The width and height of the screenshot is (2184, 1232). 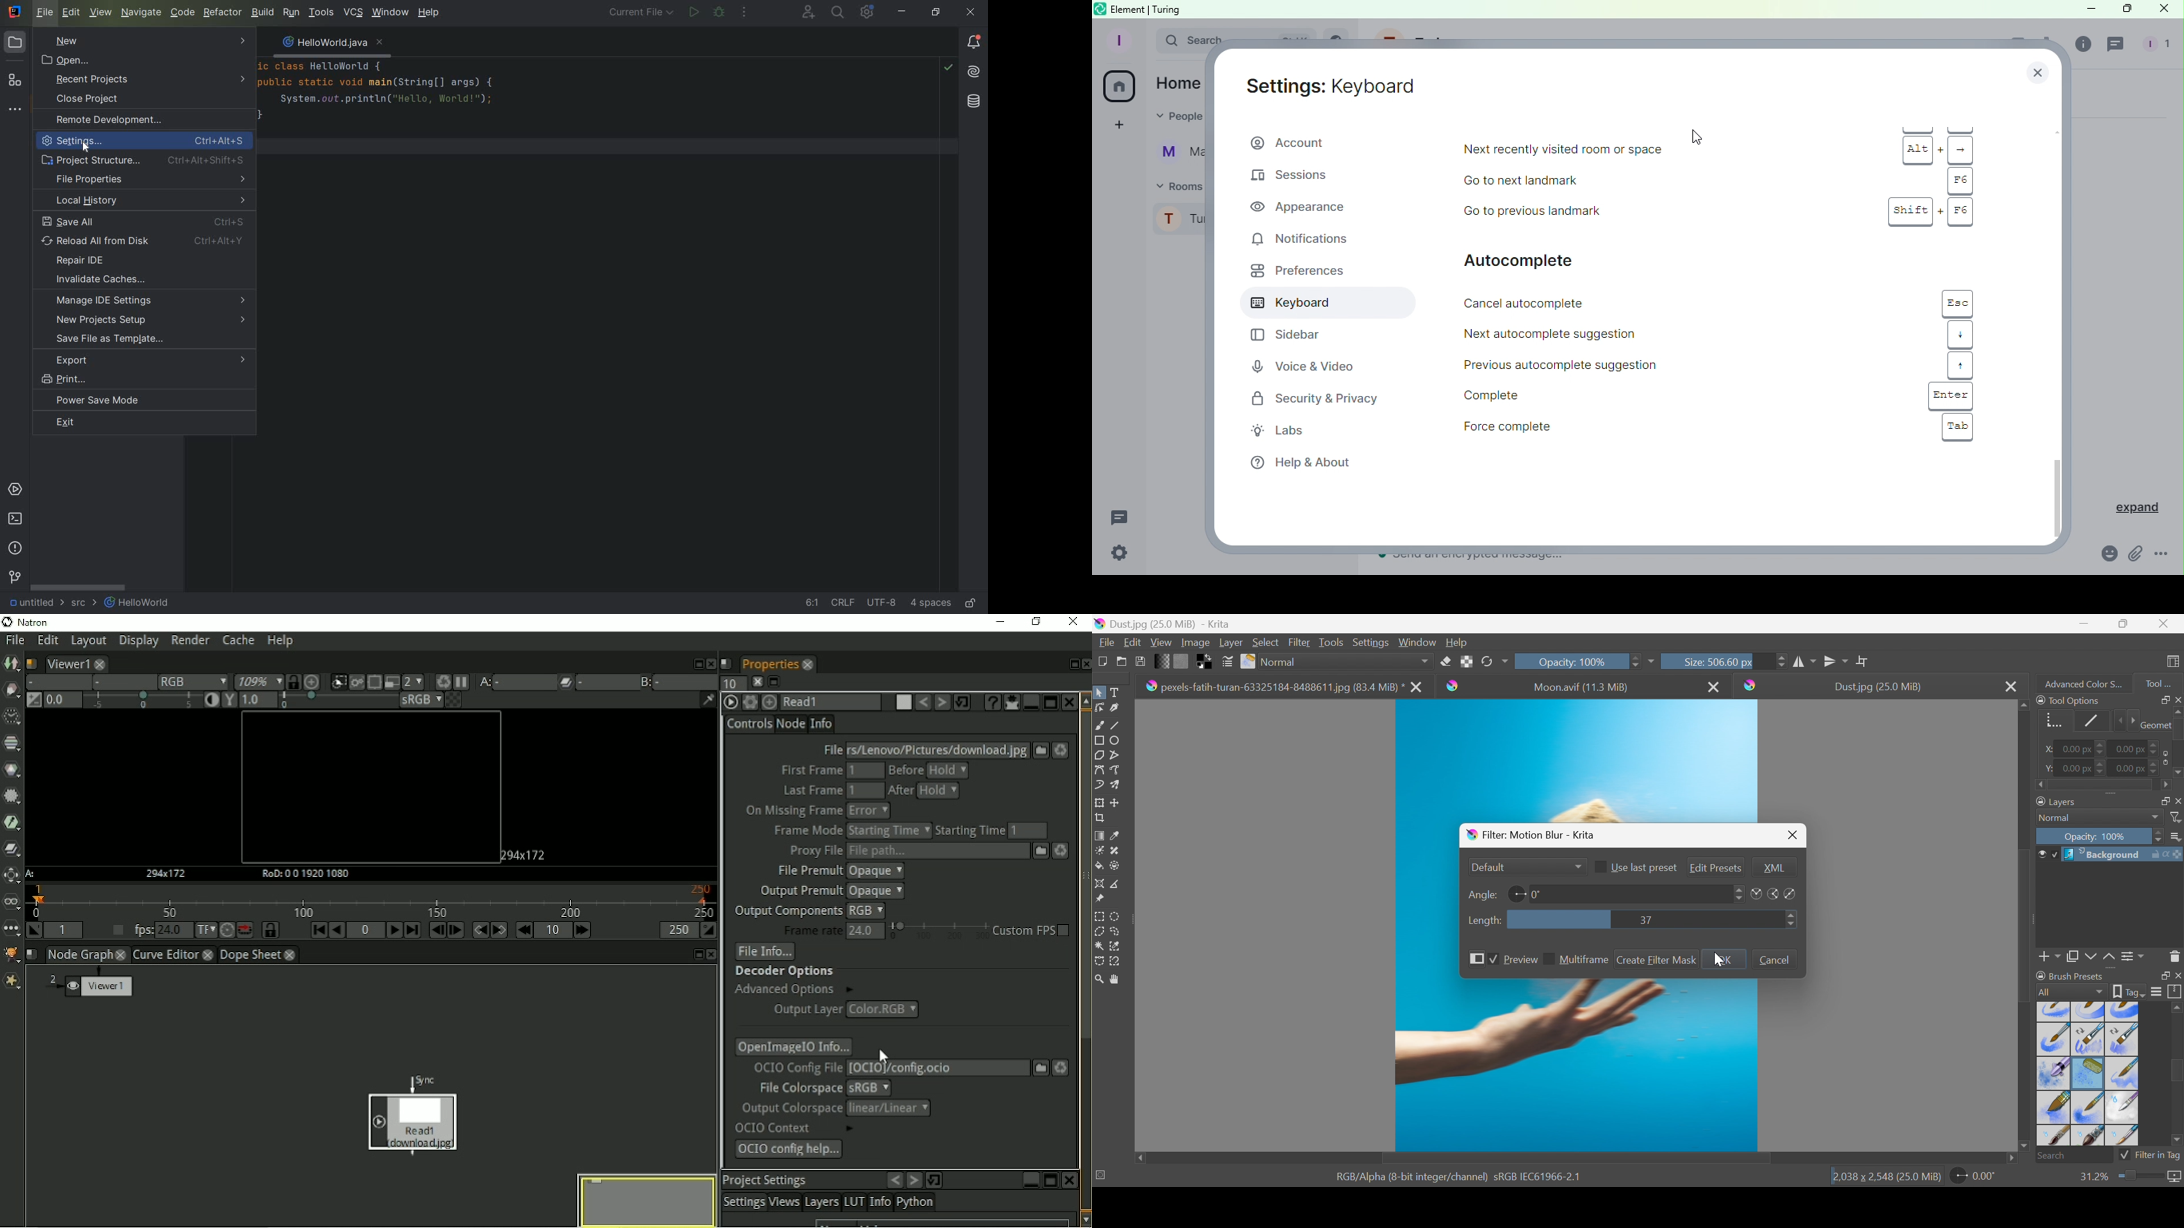 I want to click on Choose workspace, so click(x=2175, y=662).